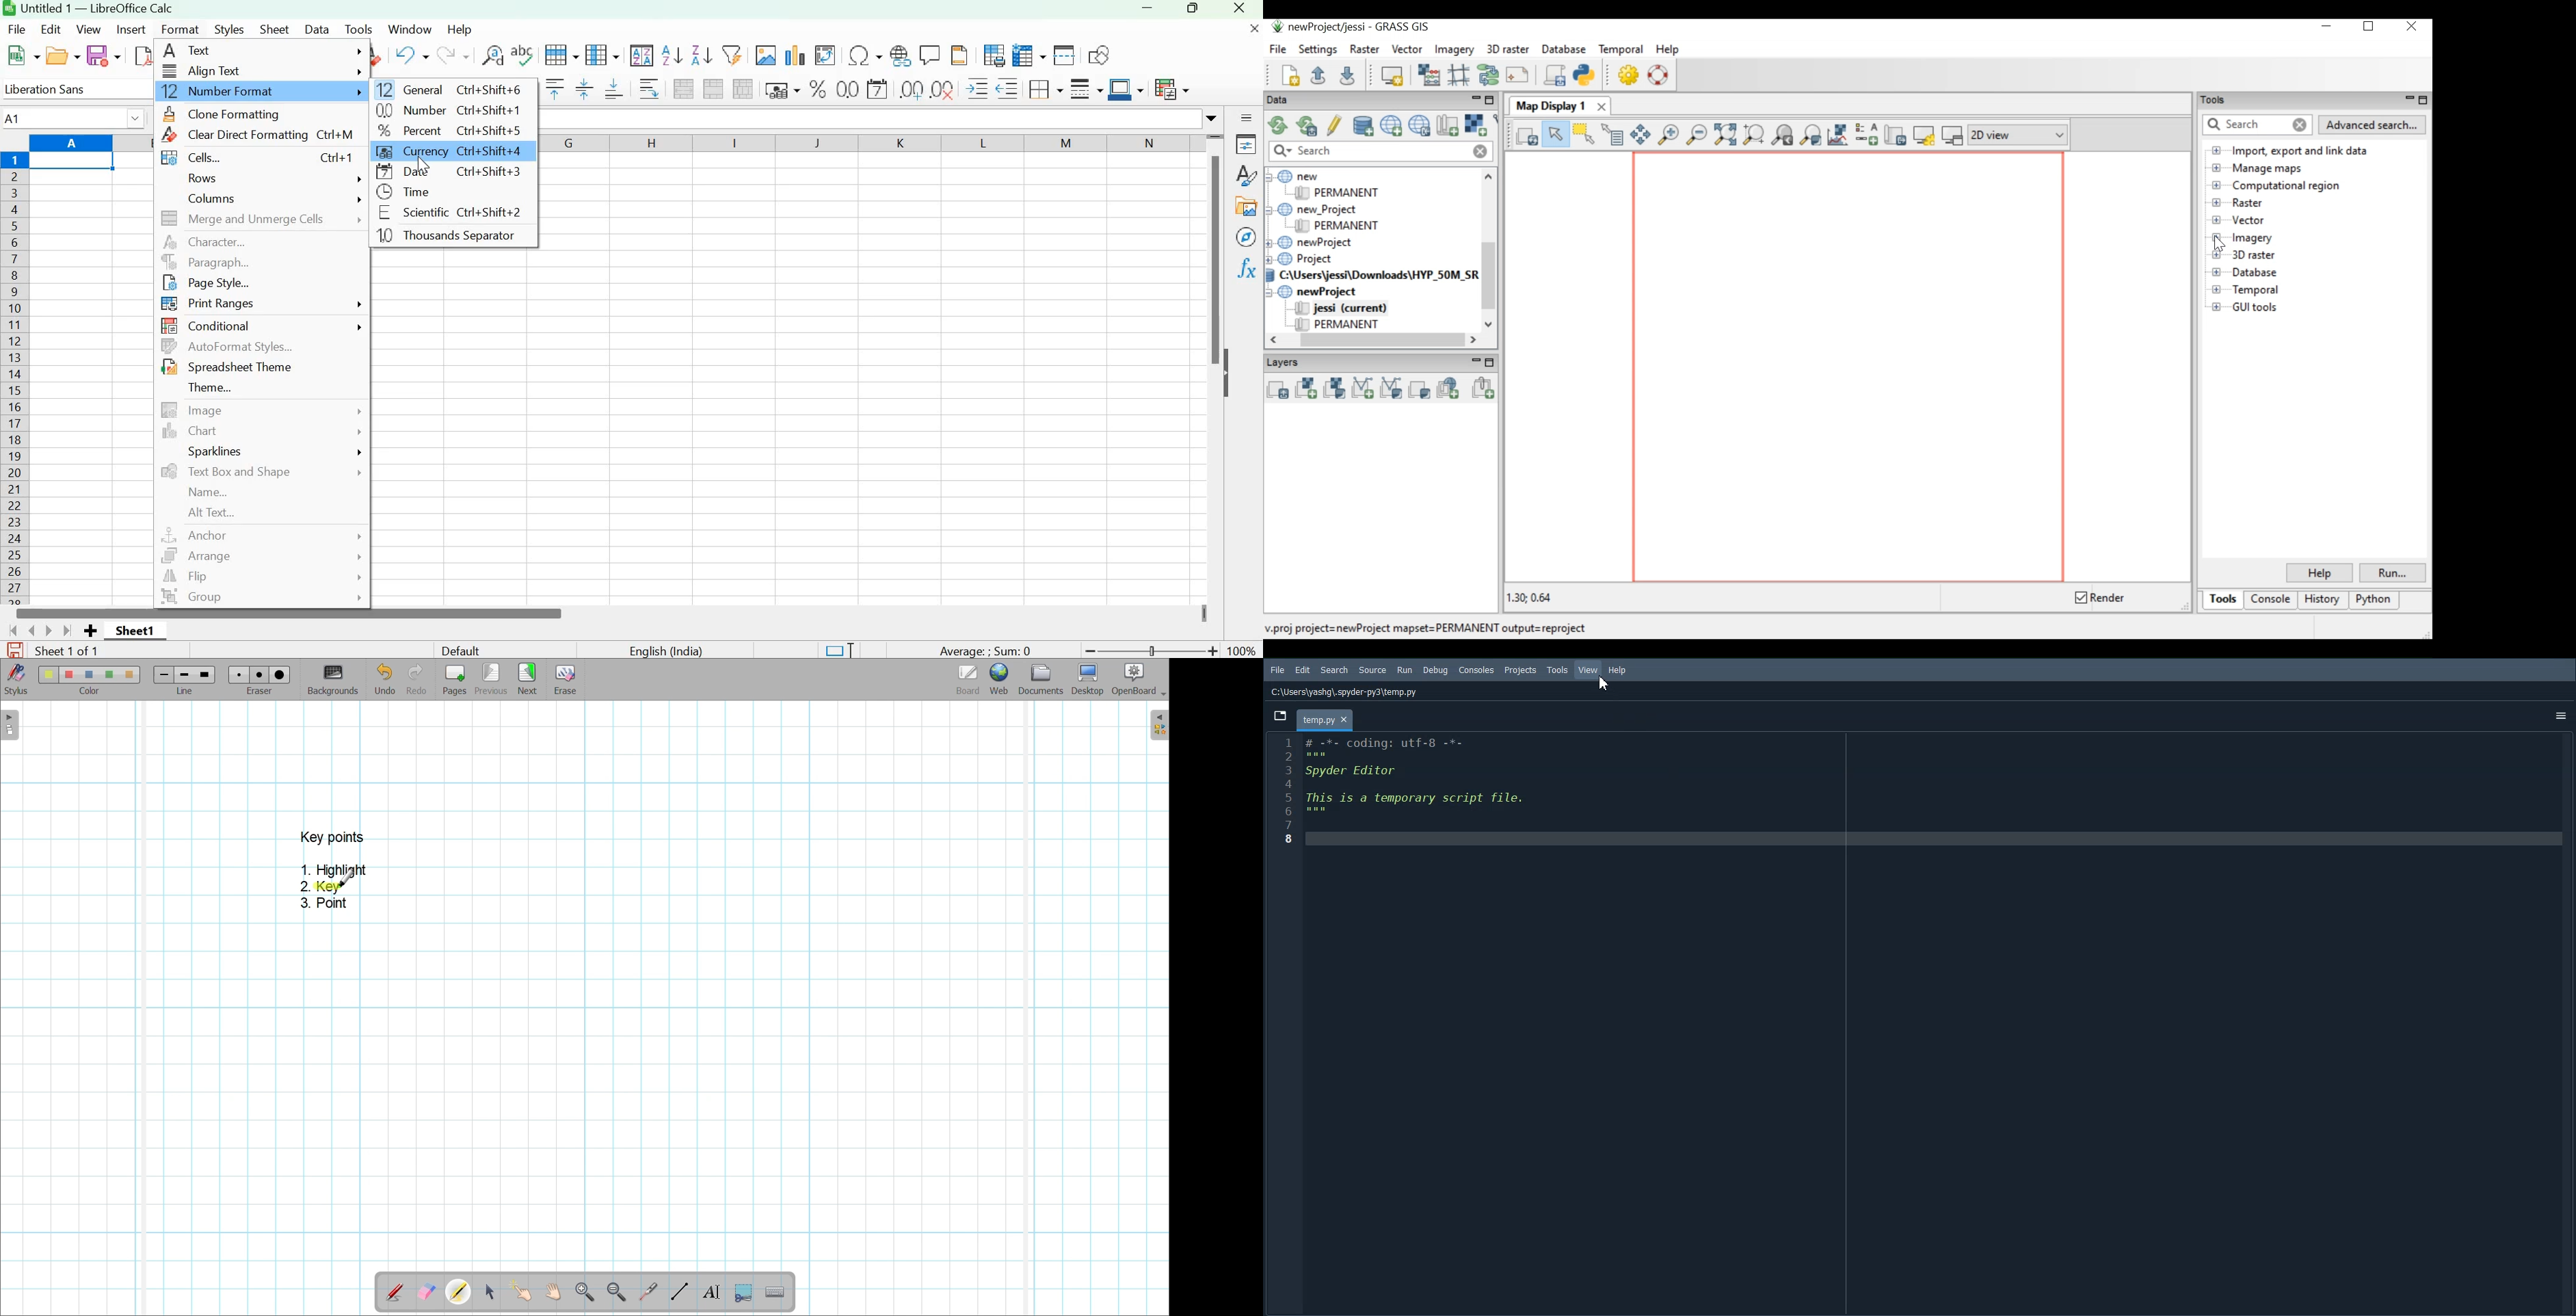 The height and width of the screenshot is (1316, 2576). I want to click on Merge cells, so click(713, 88).